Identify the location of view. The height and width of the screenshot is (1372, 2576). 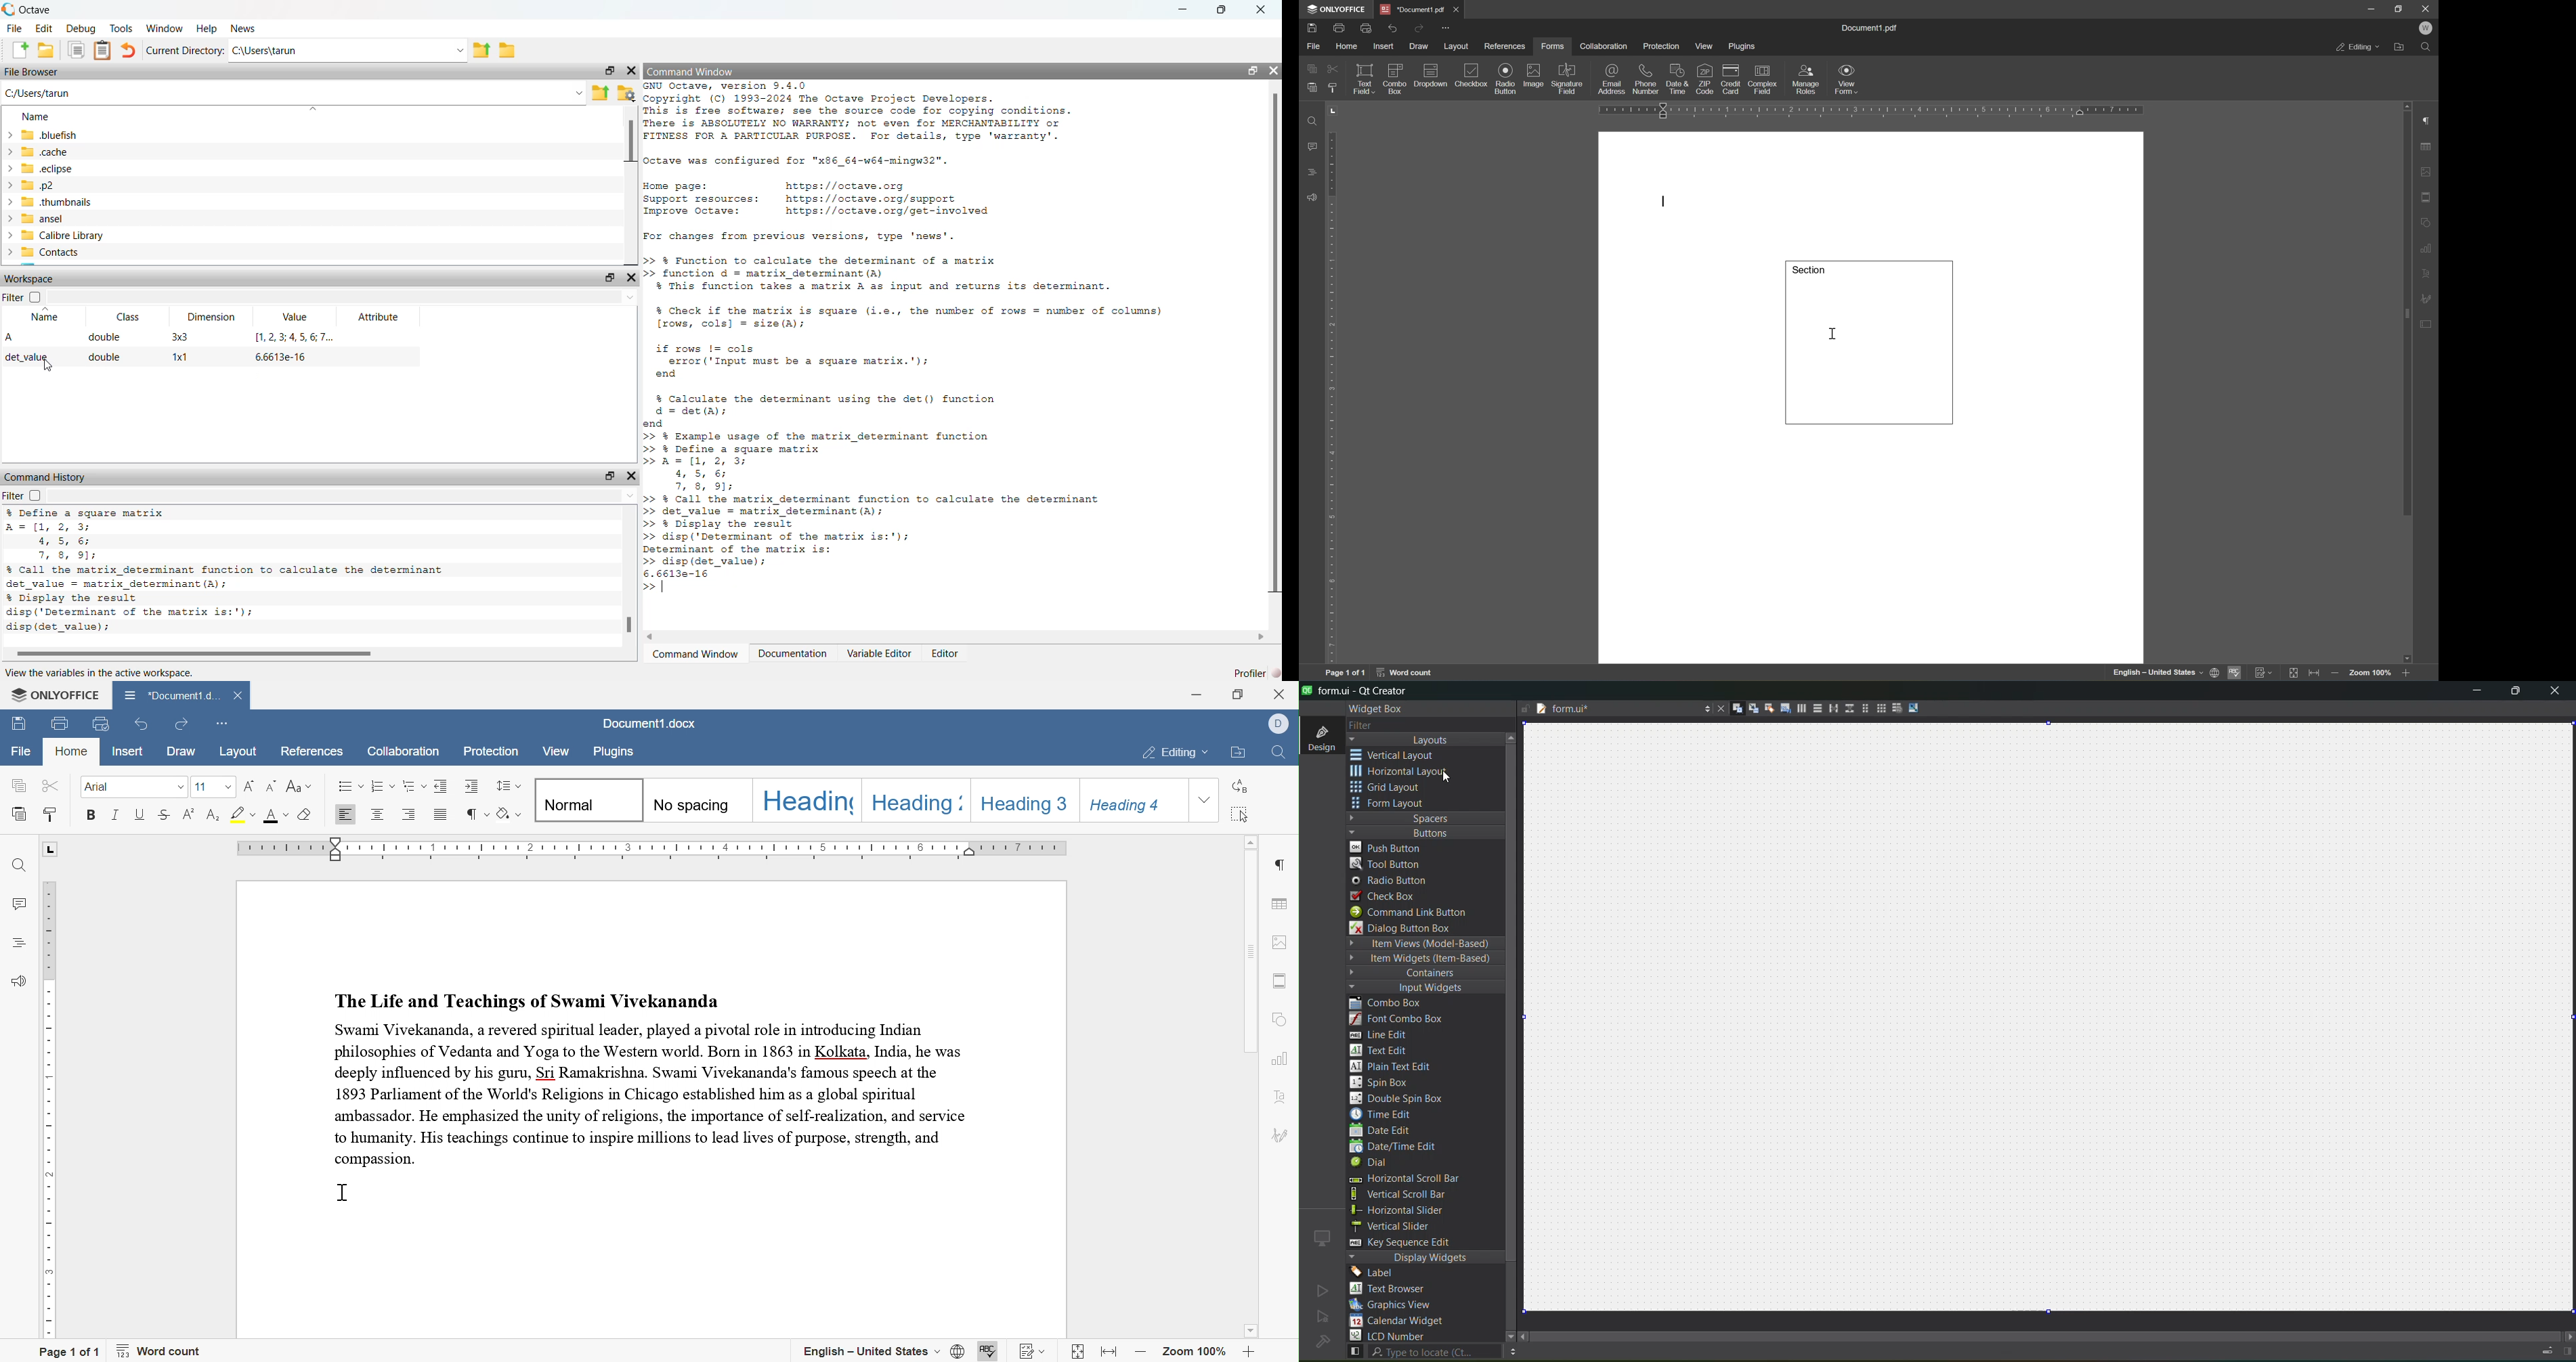
(1707, 46).